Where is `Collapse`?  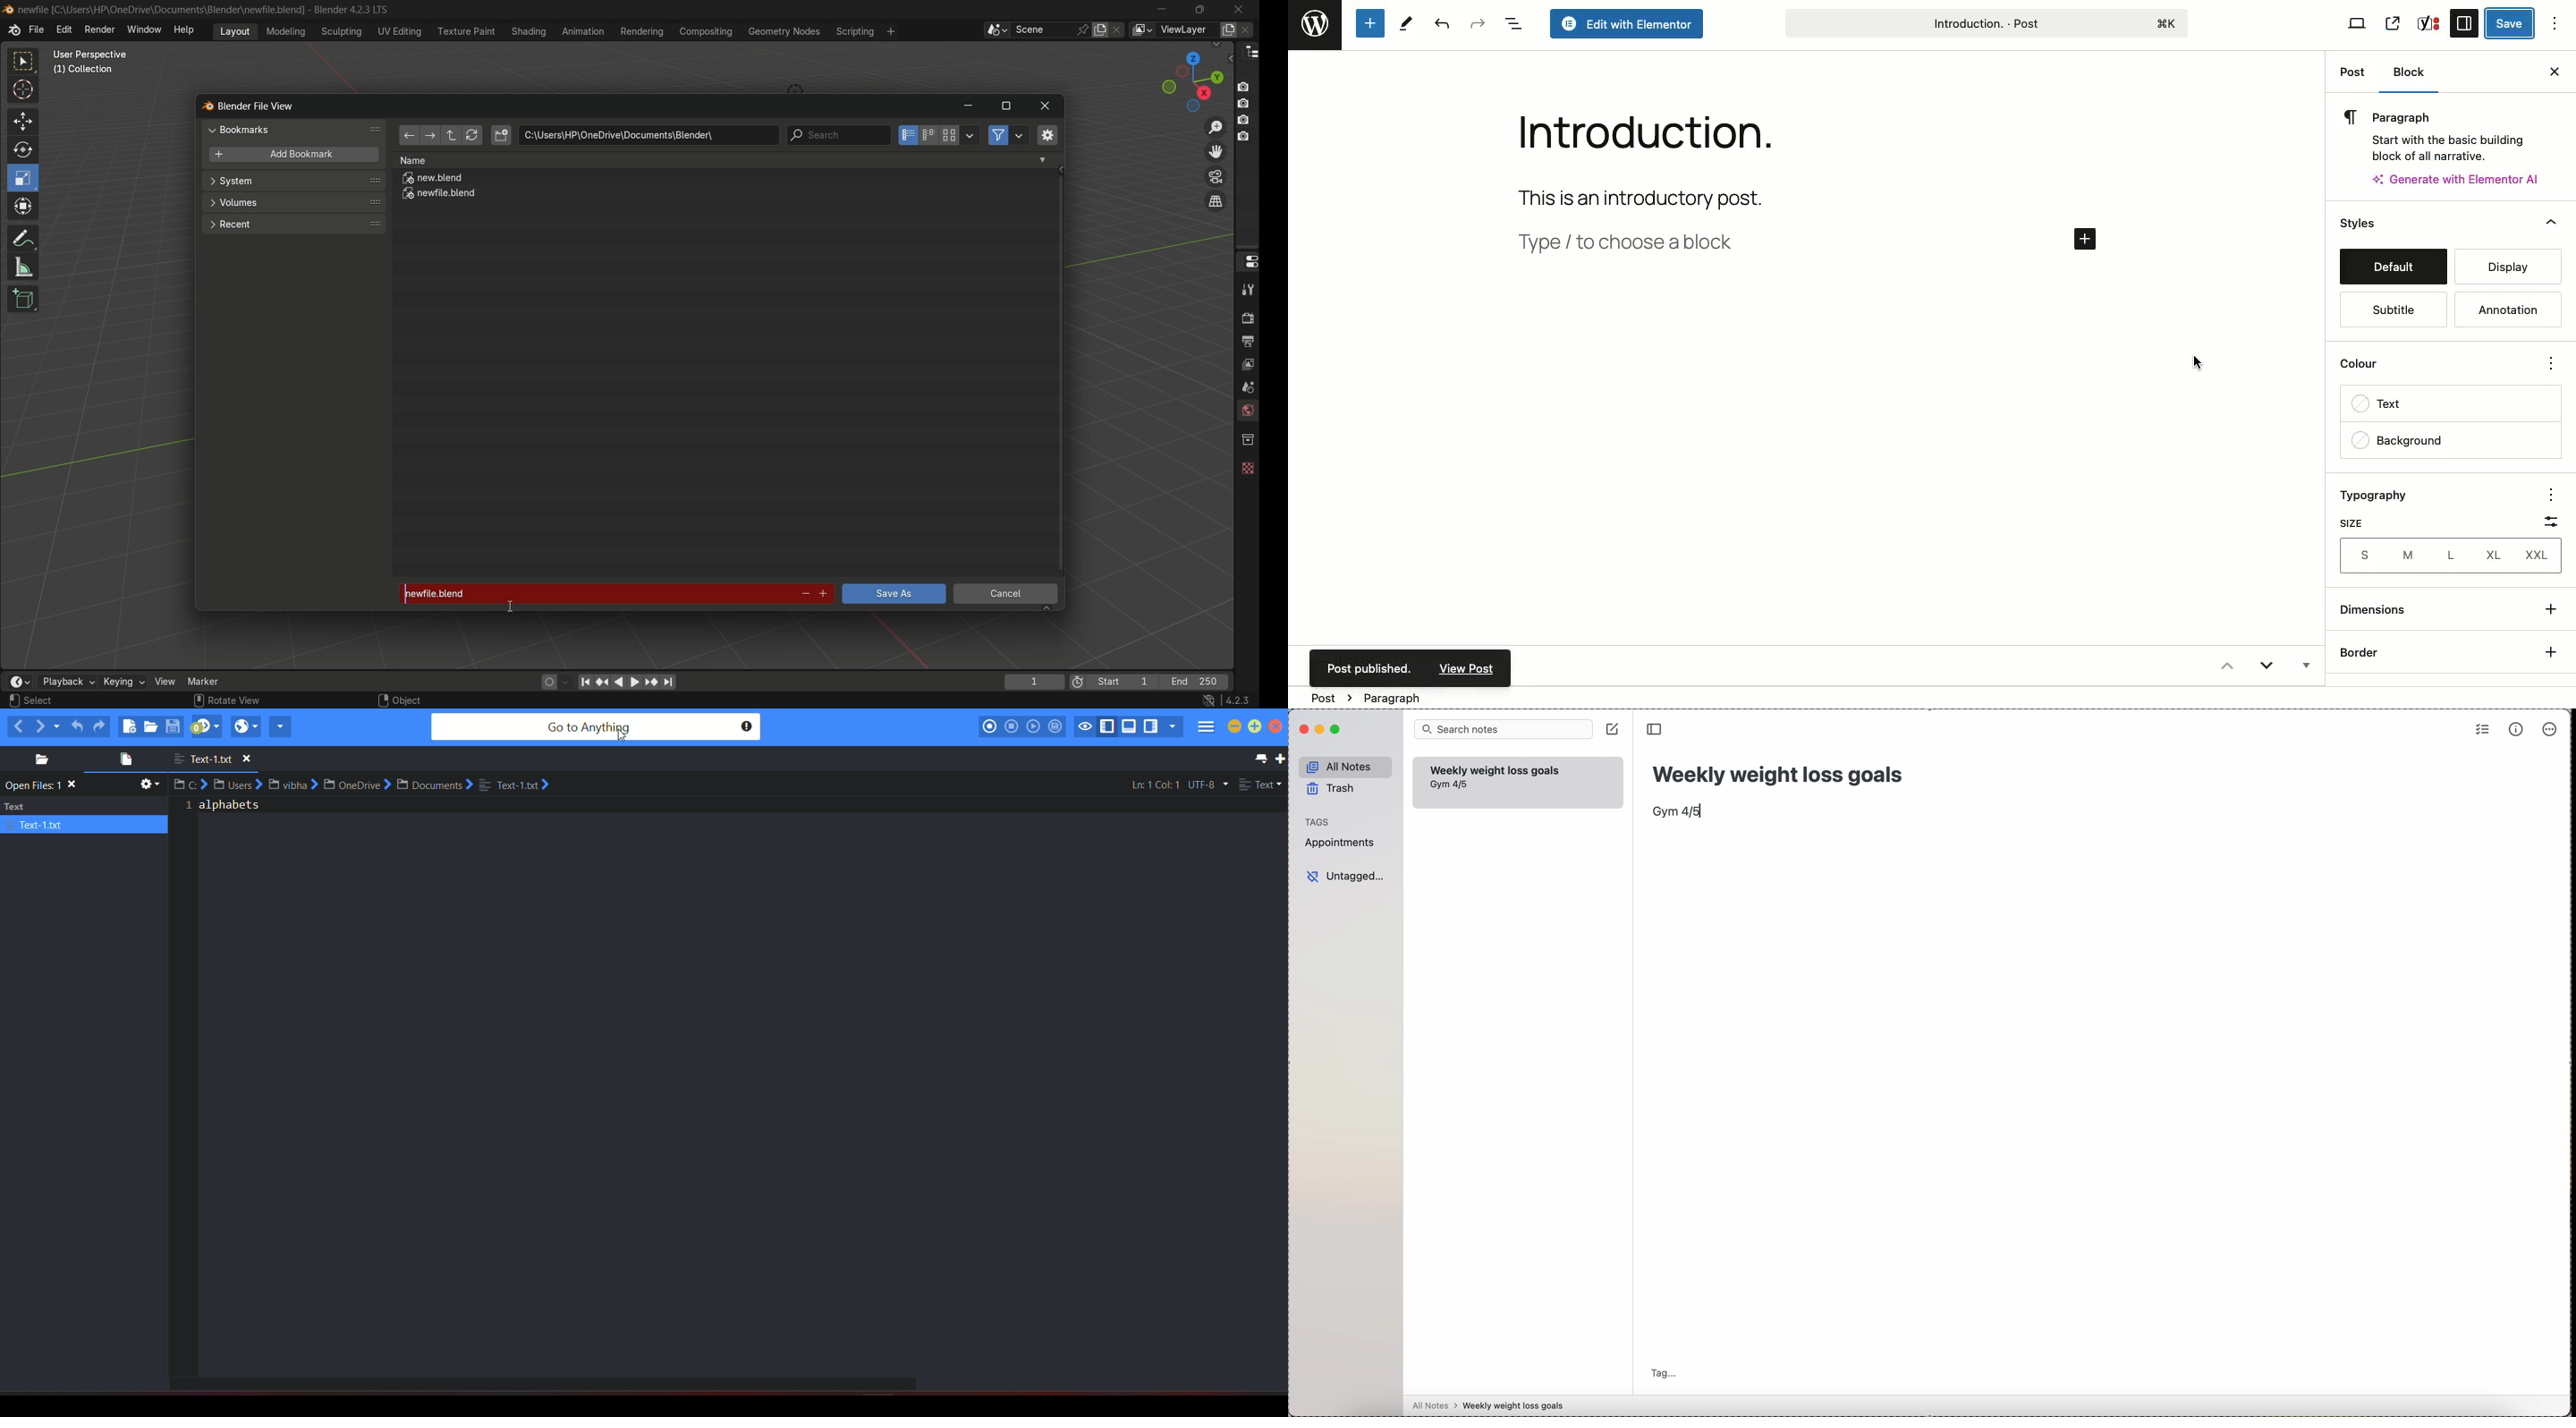
Collapse is located at coordinates (2225, 666).